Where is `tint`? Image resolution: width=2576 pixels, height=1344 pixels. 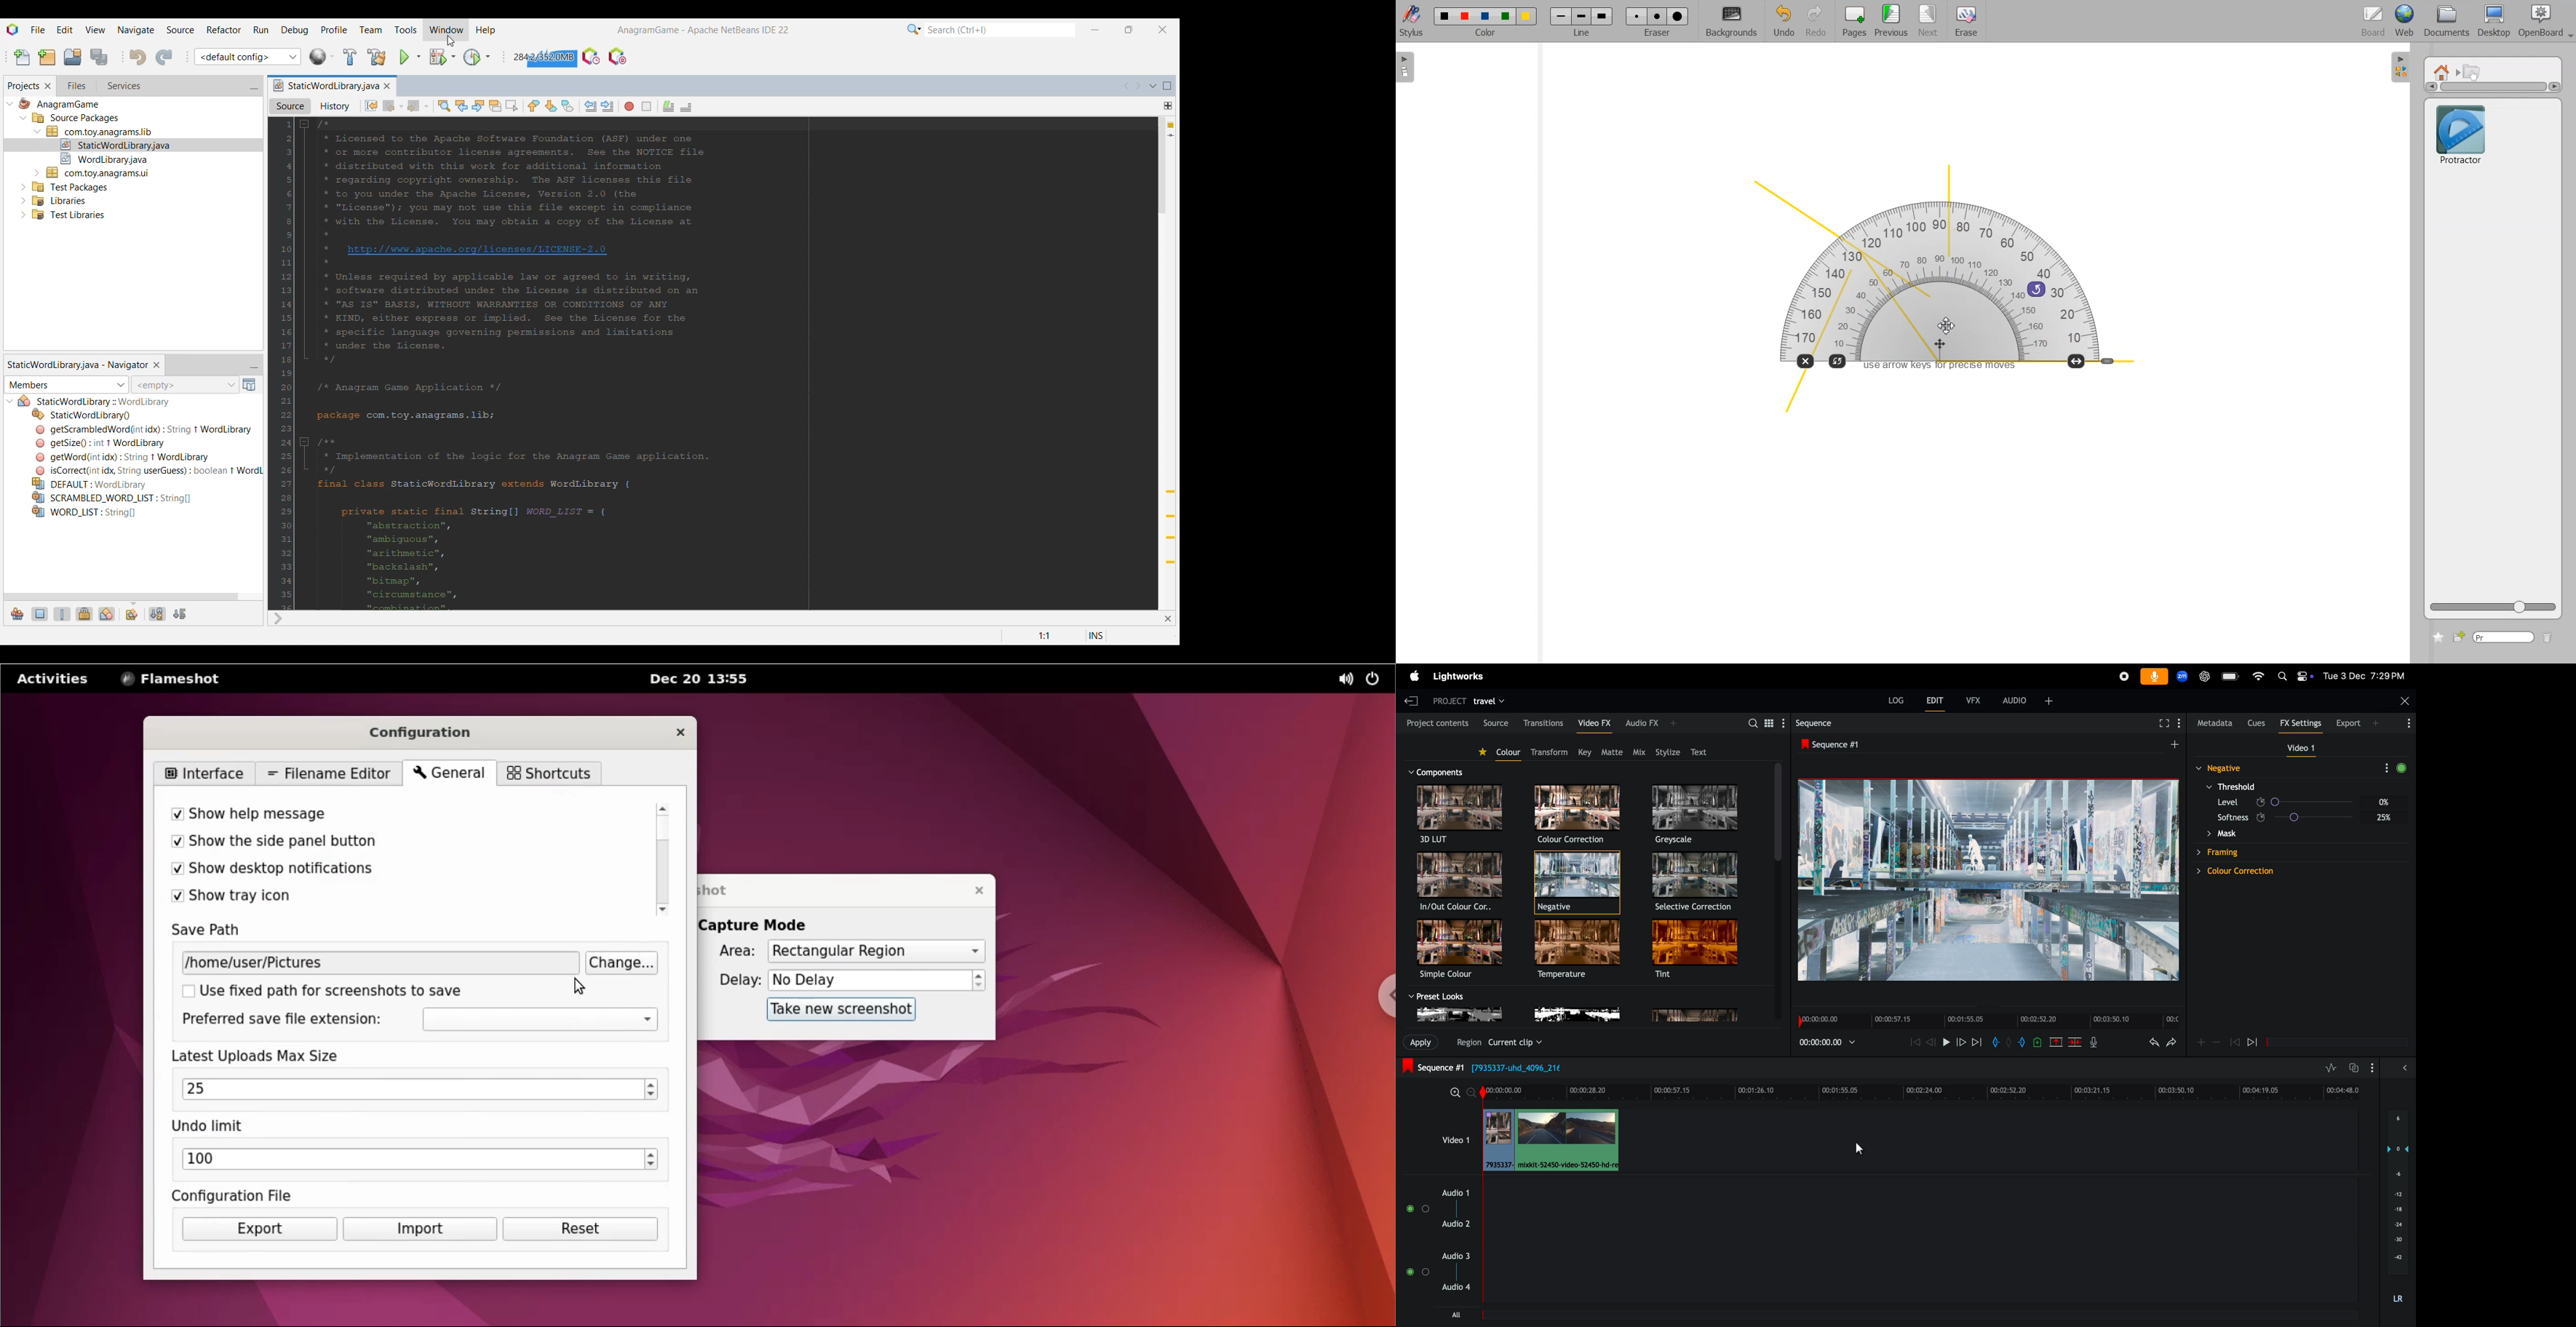 tint is located at coordinates (1696, 952).